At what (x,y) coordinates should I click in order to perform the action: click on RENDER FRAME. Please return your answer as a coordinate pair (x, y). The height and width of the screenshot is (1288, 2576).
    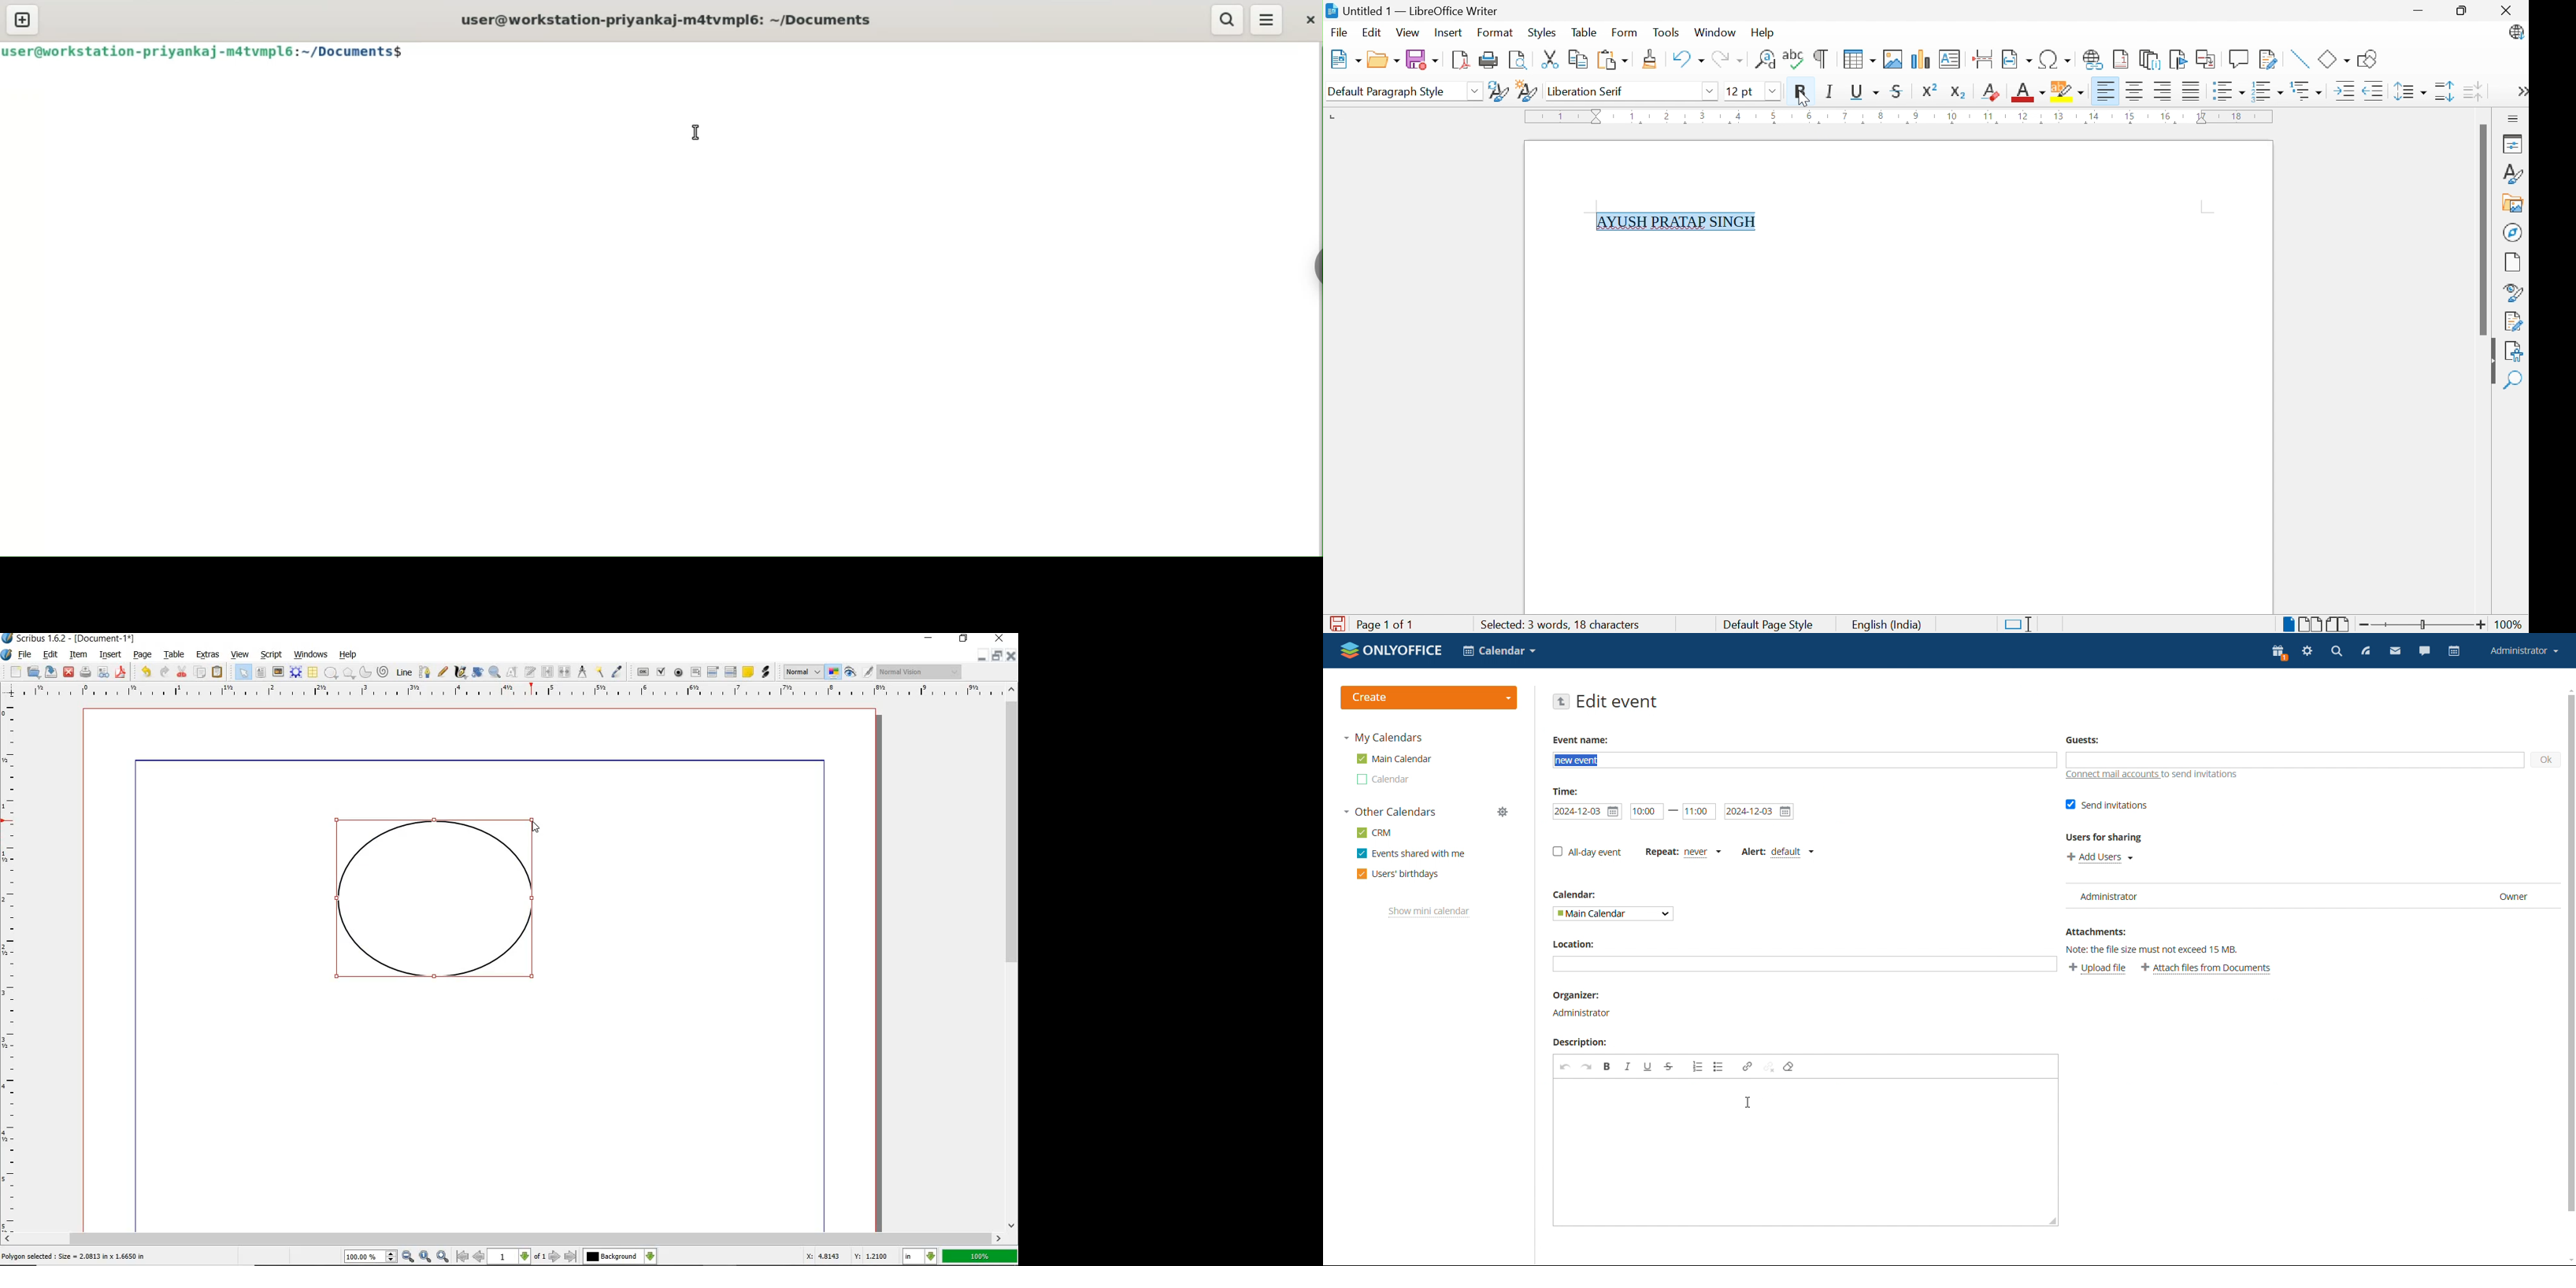
    Looking at the image, I should click on (295, 672).